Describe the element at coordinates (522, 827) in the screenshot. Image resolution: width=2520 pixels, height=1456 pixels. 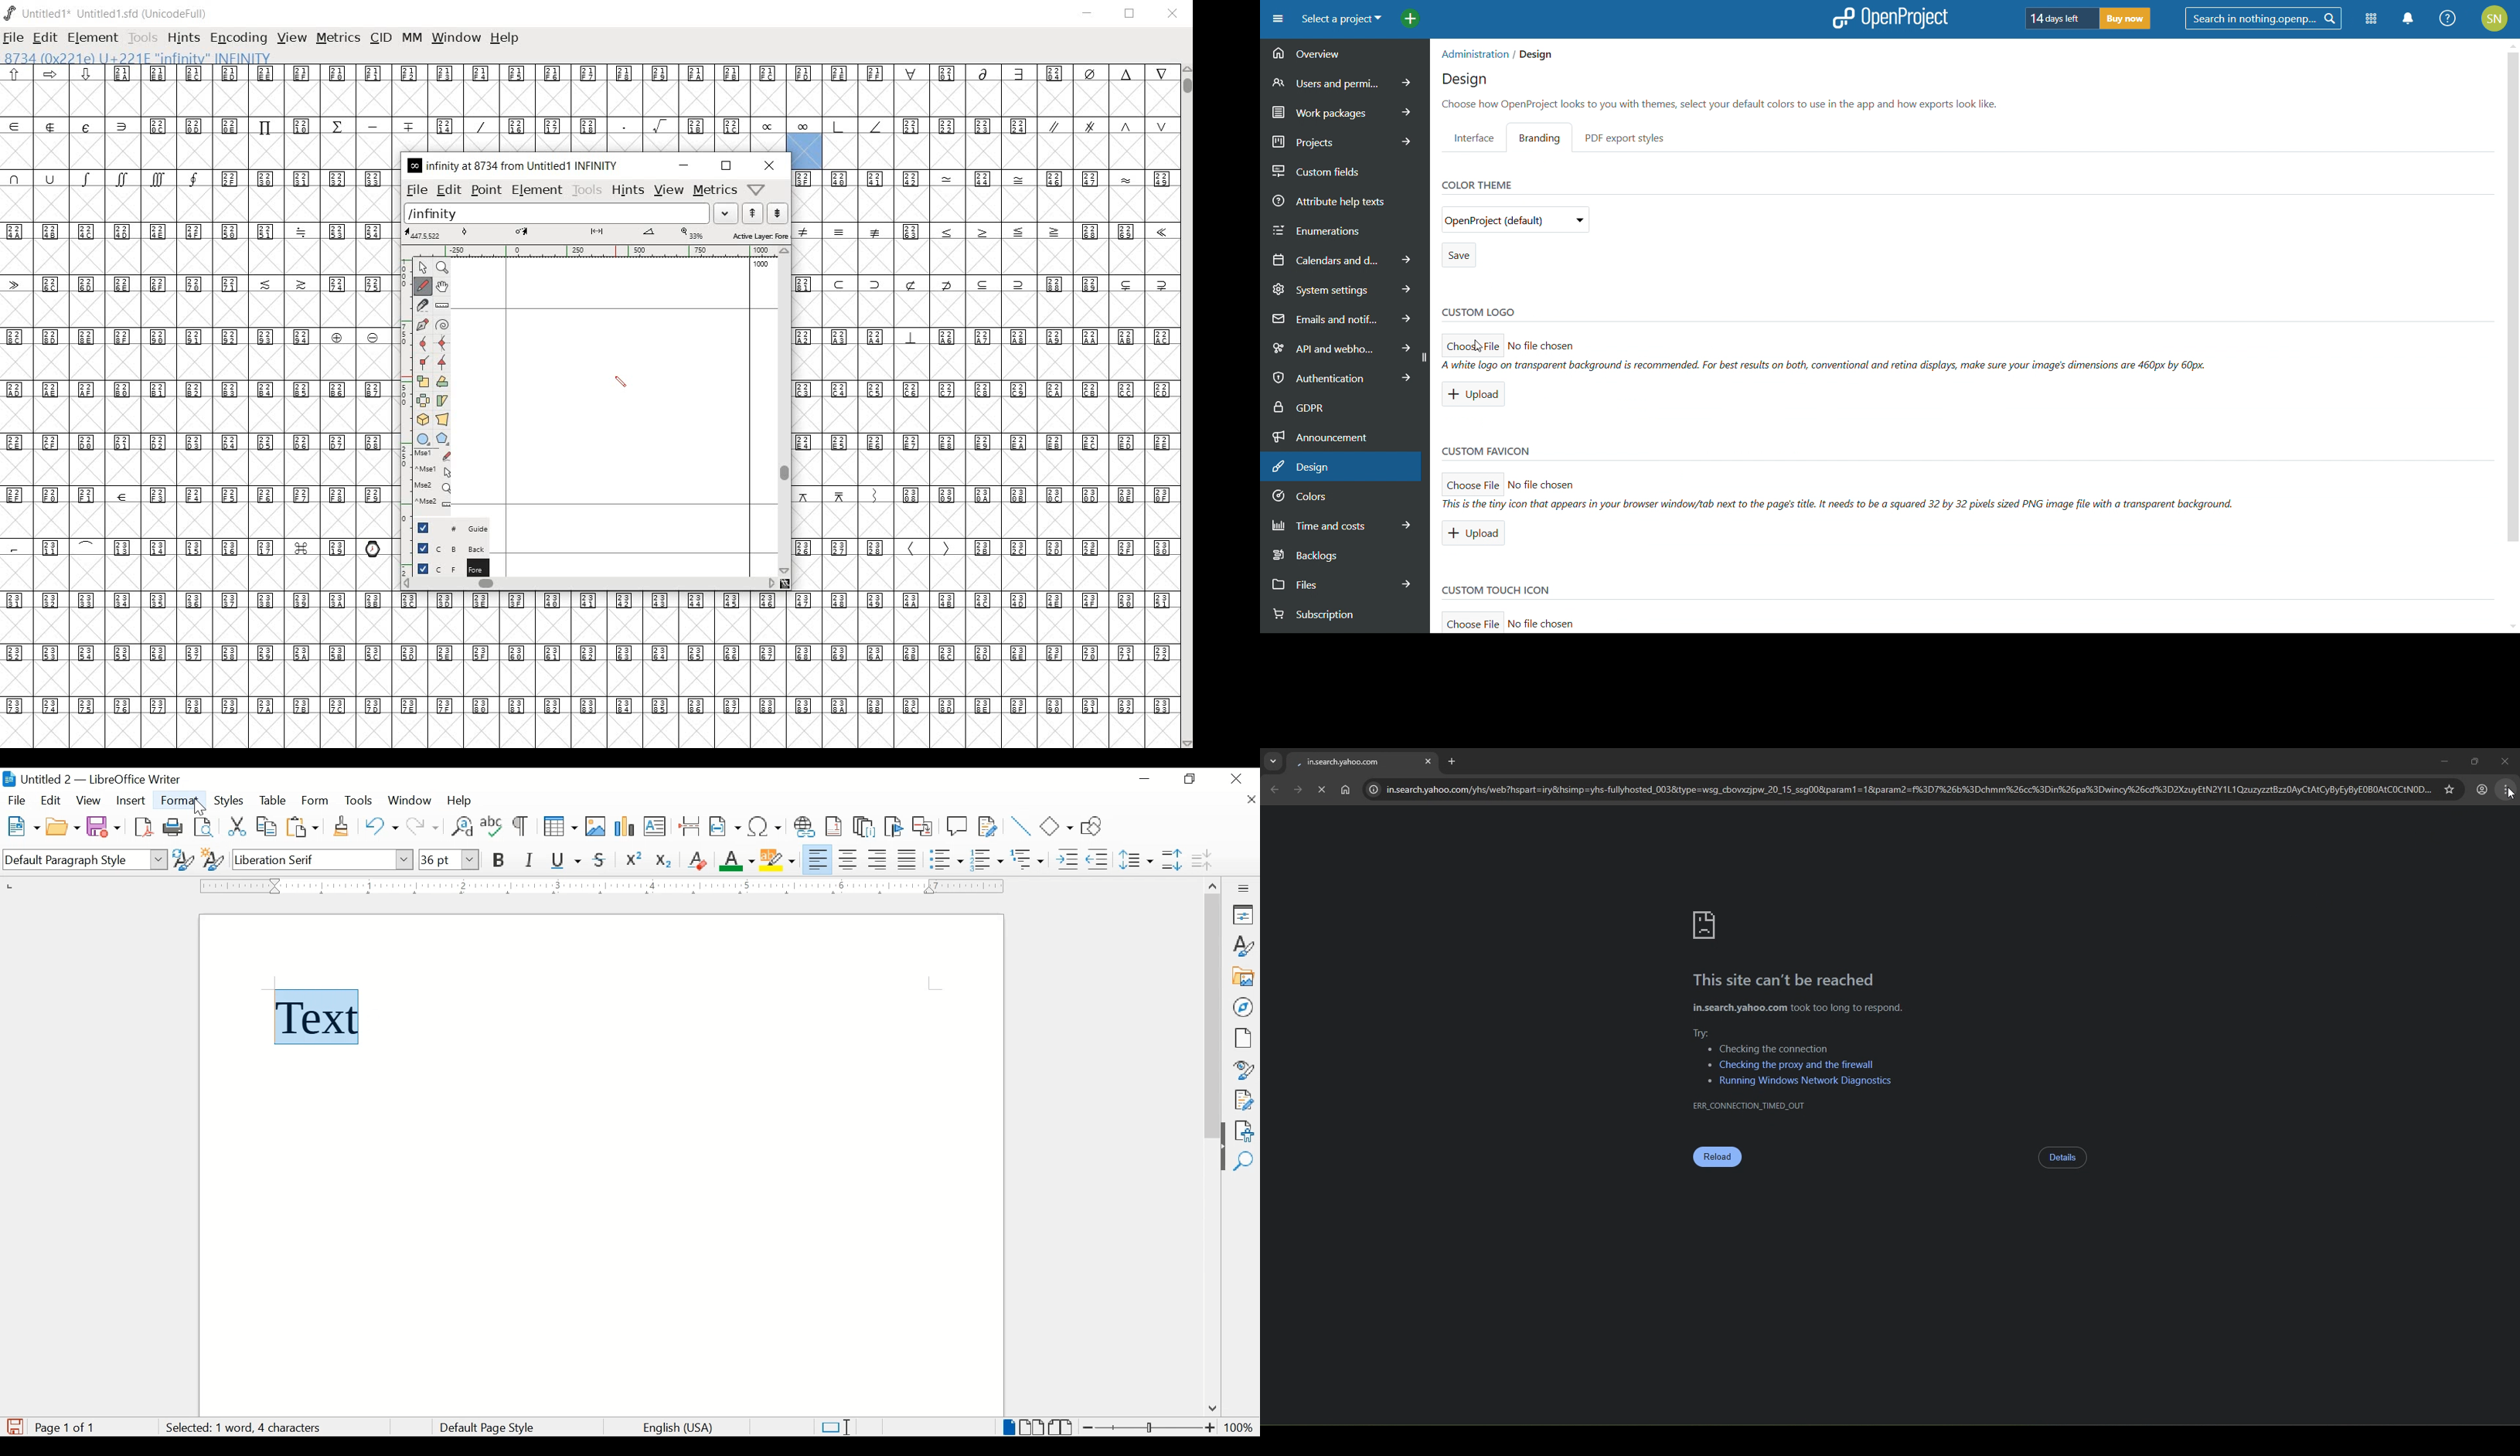
I see `toggle formatting marks` at that location.